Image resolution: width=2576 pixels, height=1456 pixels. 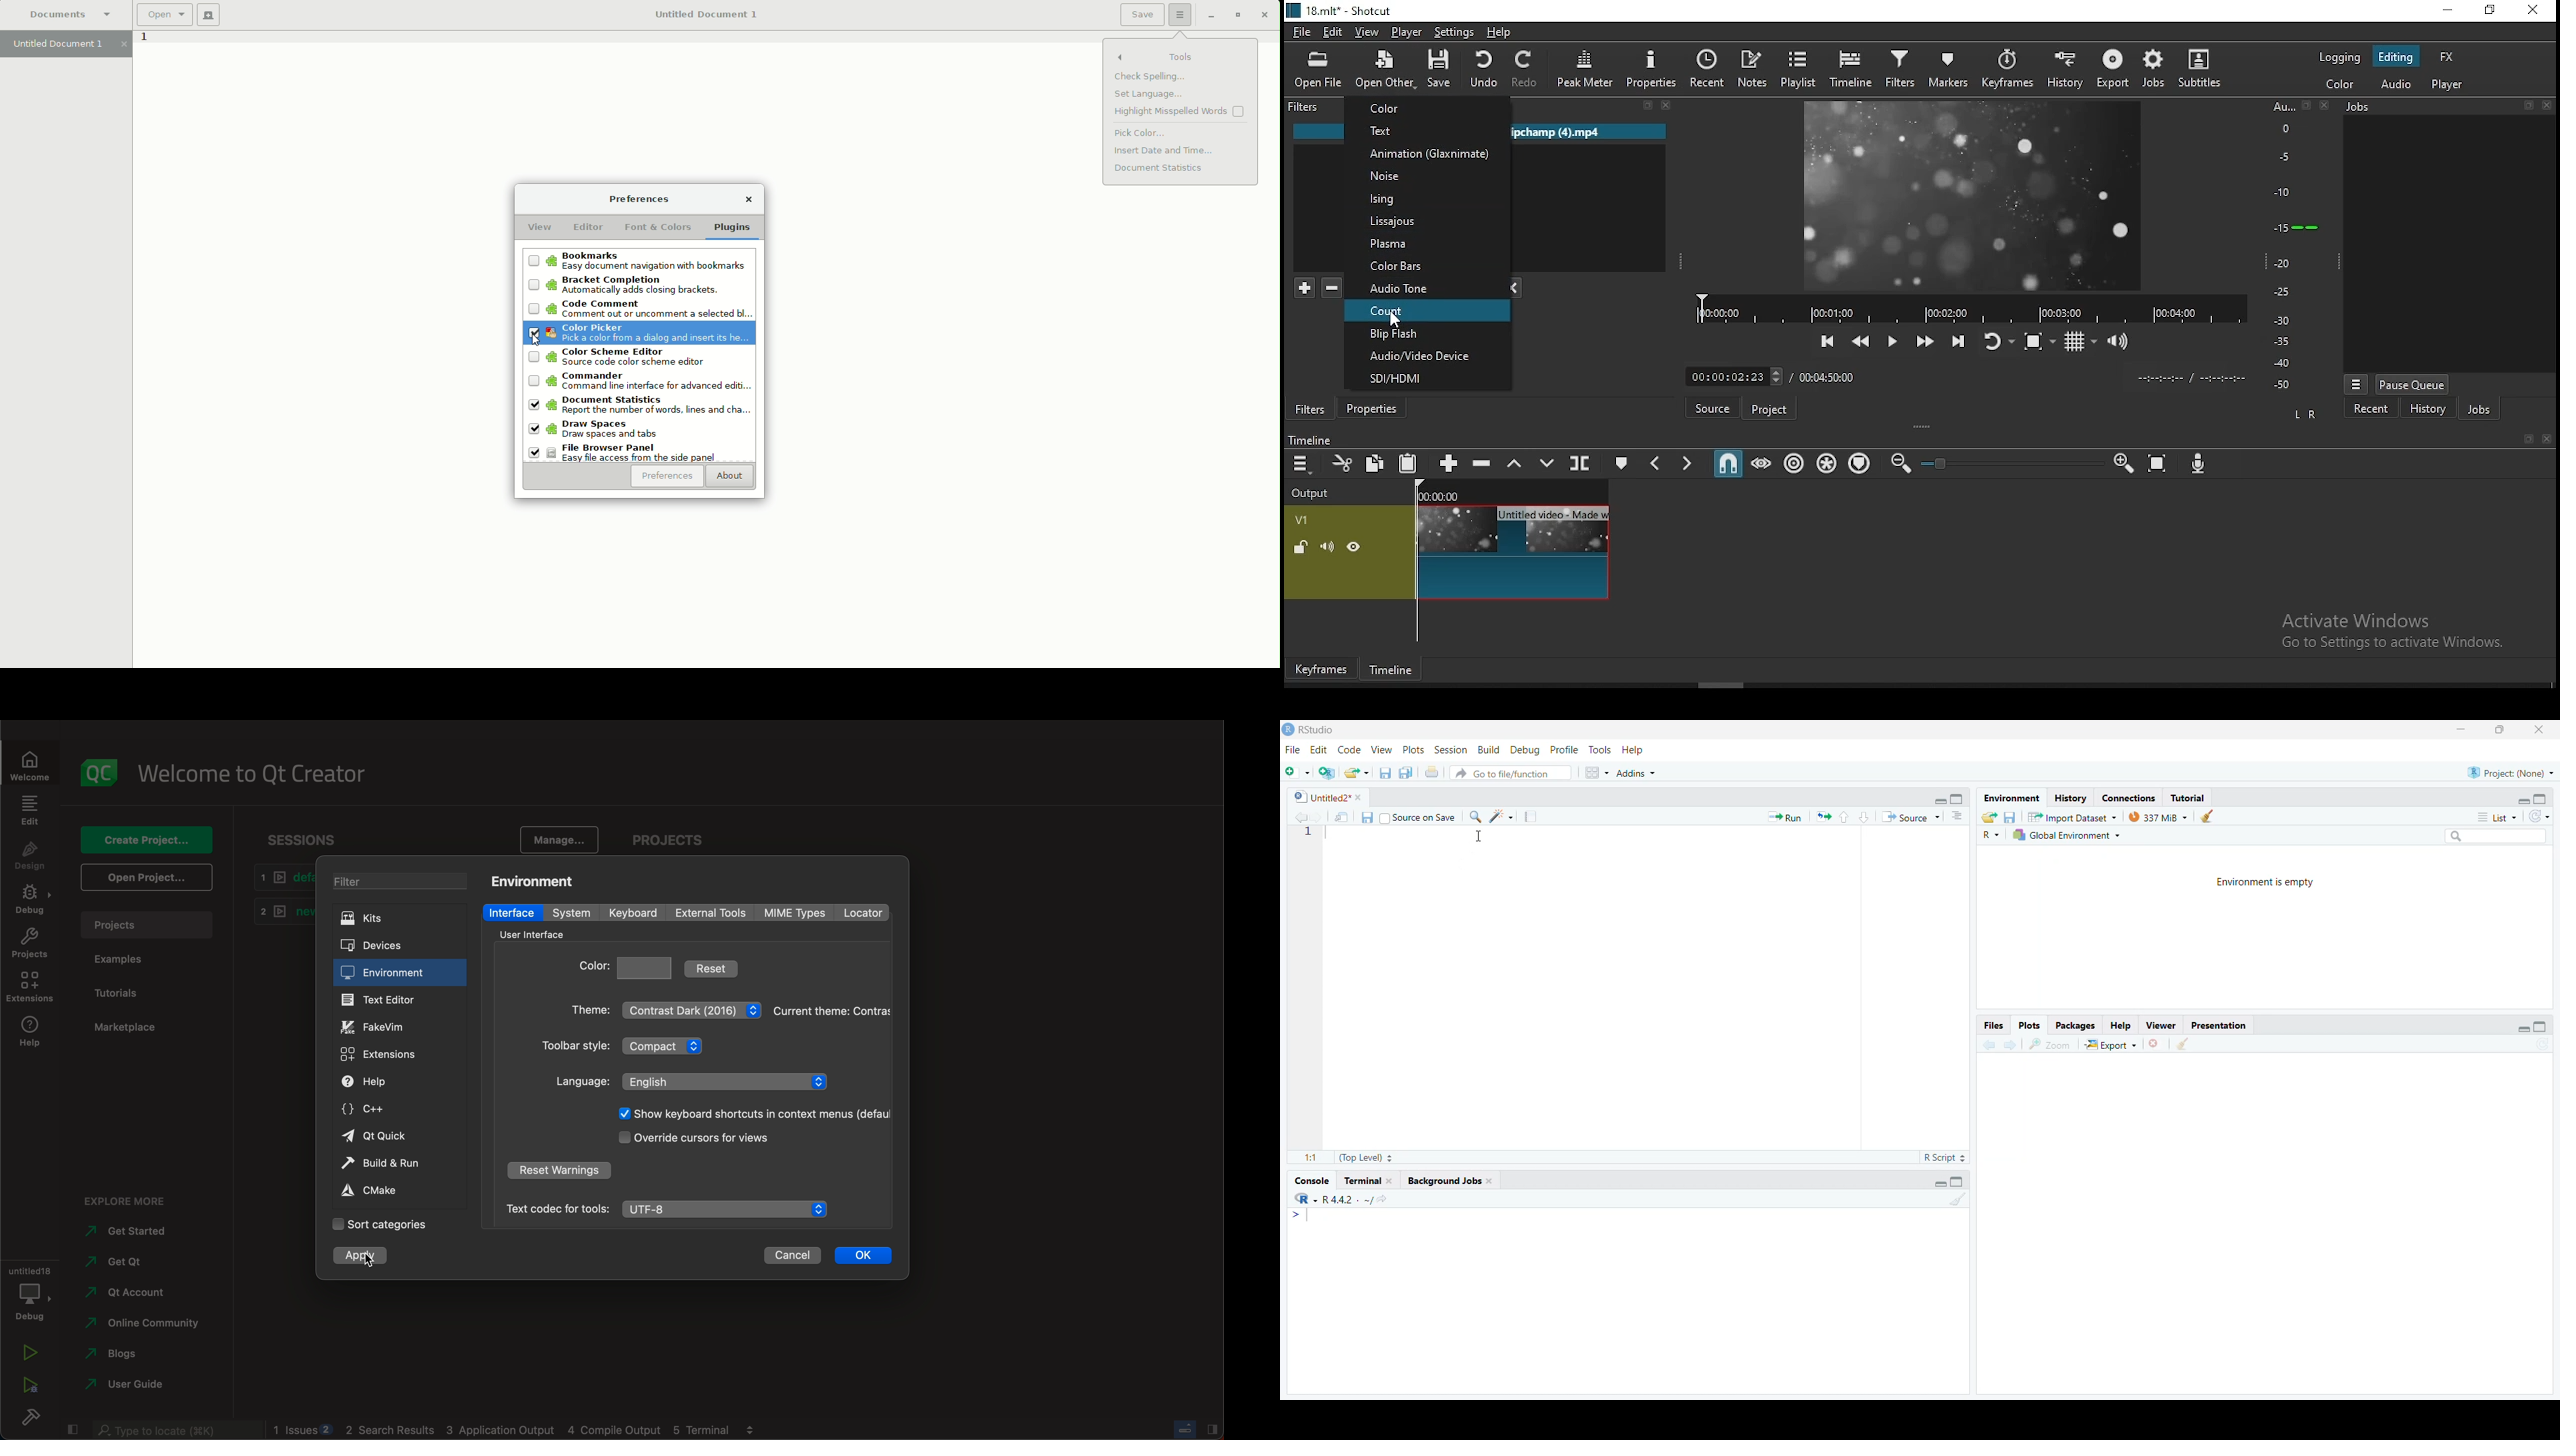 I want to click on  View, so click(x=1381, y=749).